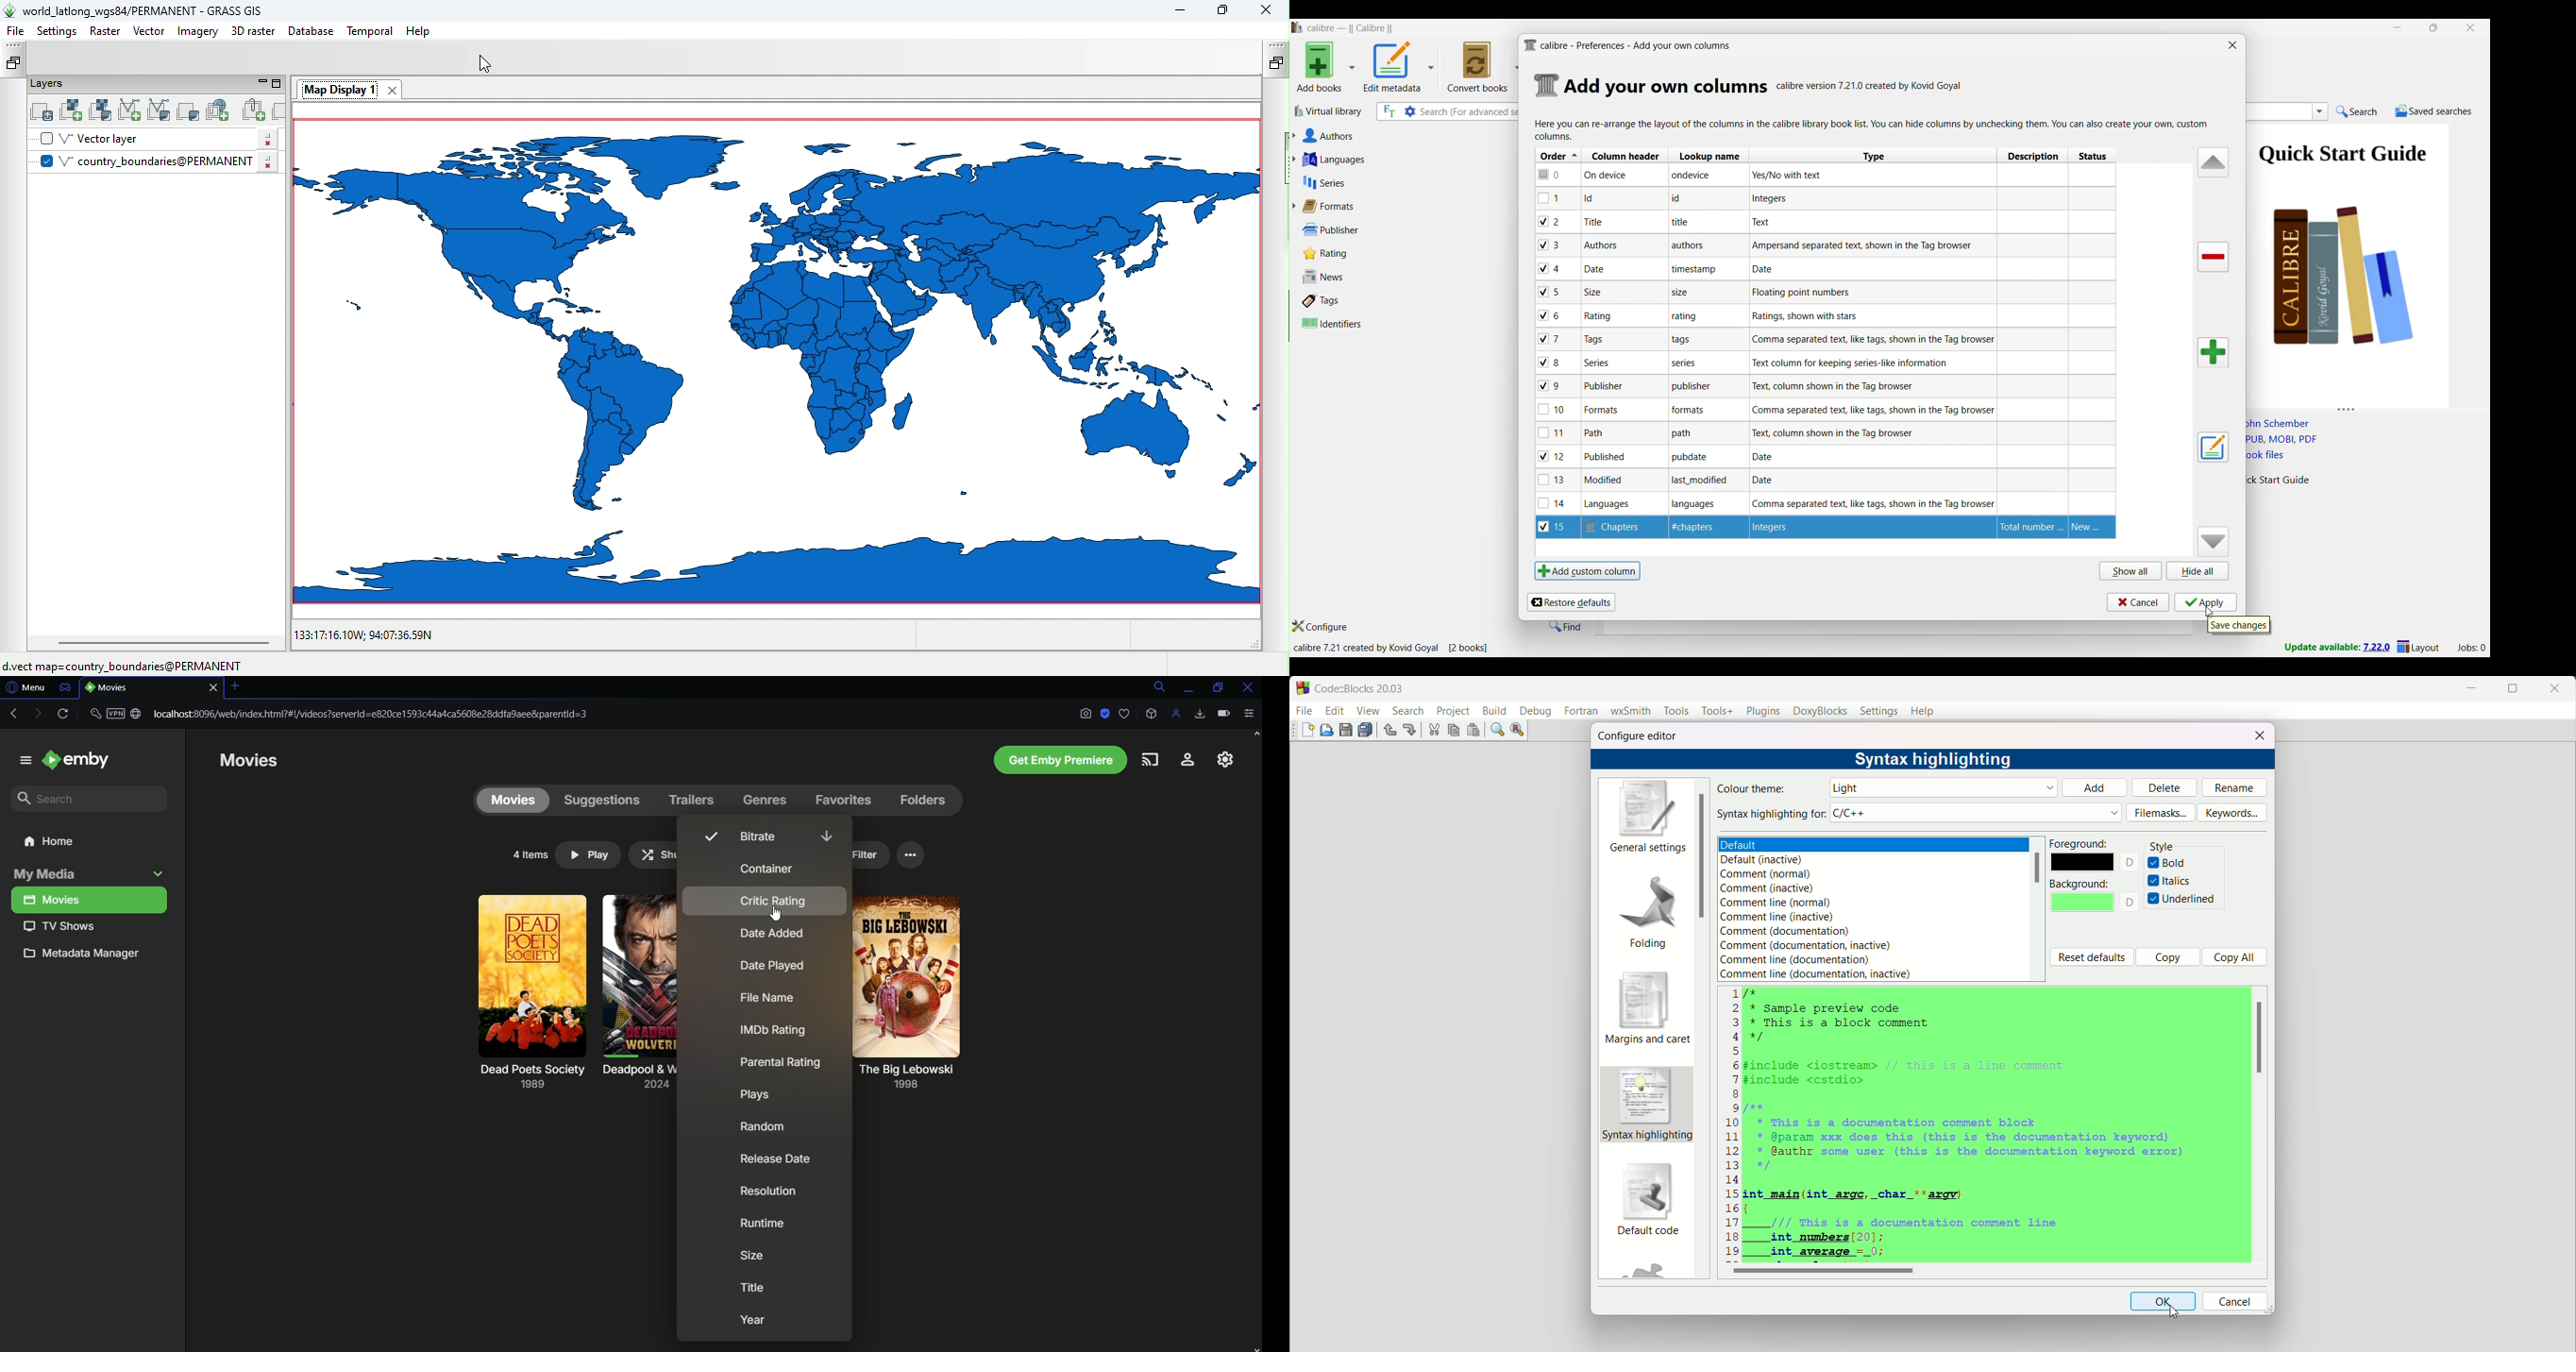 Image resolution: width=2576 pixels, height=1372 pixels. Describe the element at coordinates (1697, 410) in the screenshot. I see `note` at that location.